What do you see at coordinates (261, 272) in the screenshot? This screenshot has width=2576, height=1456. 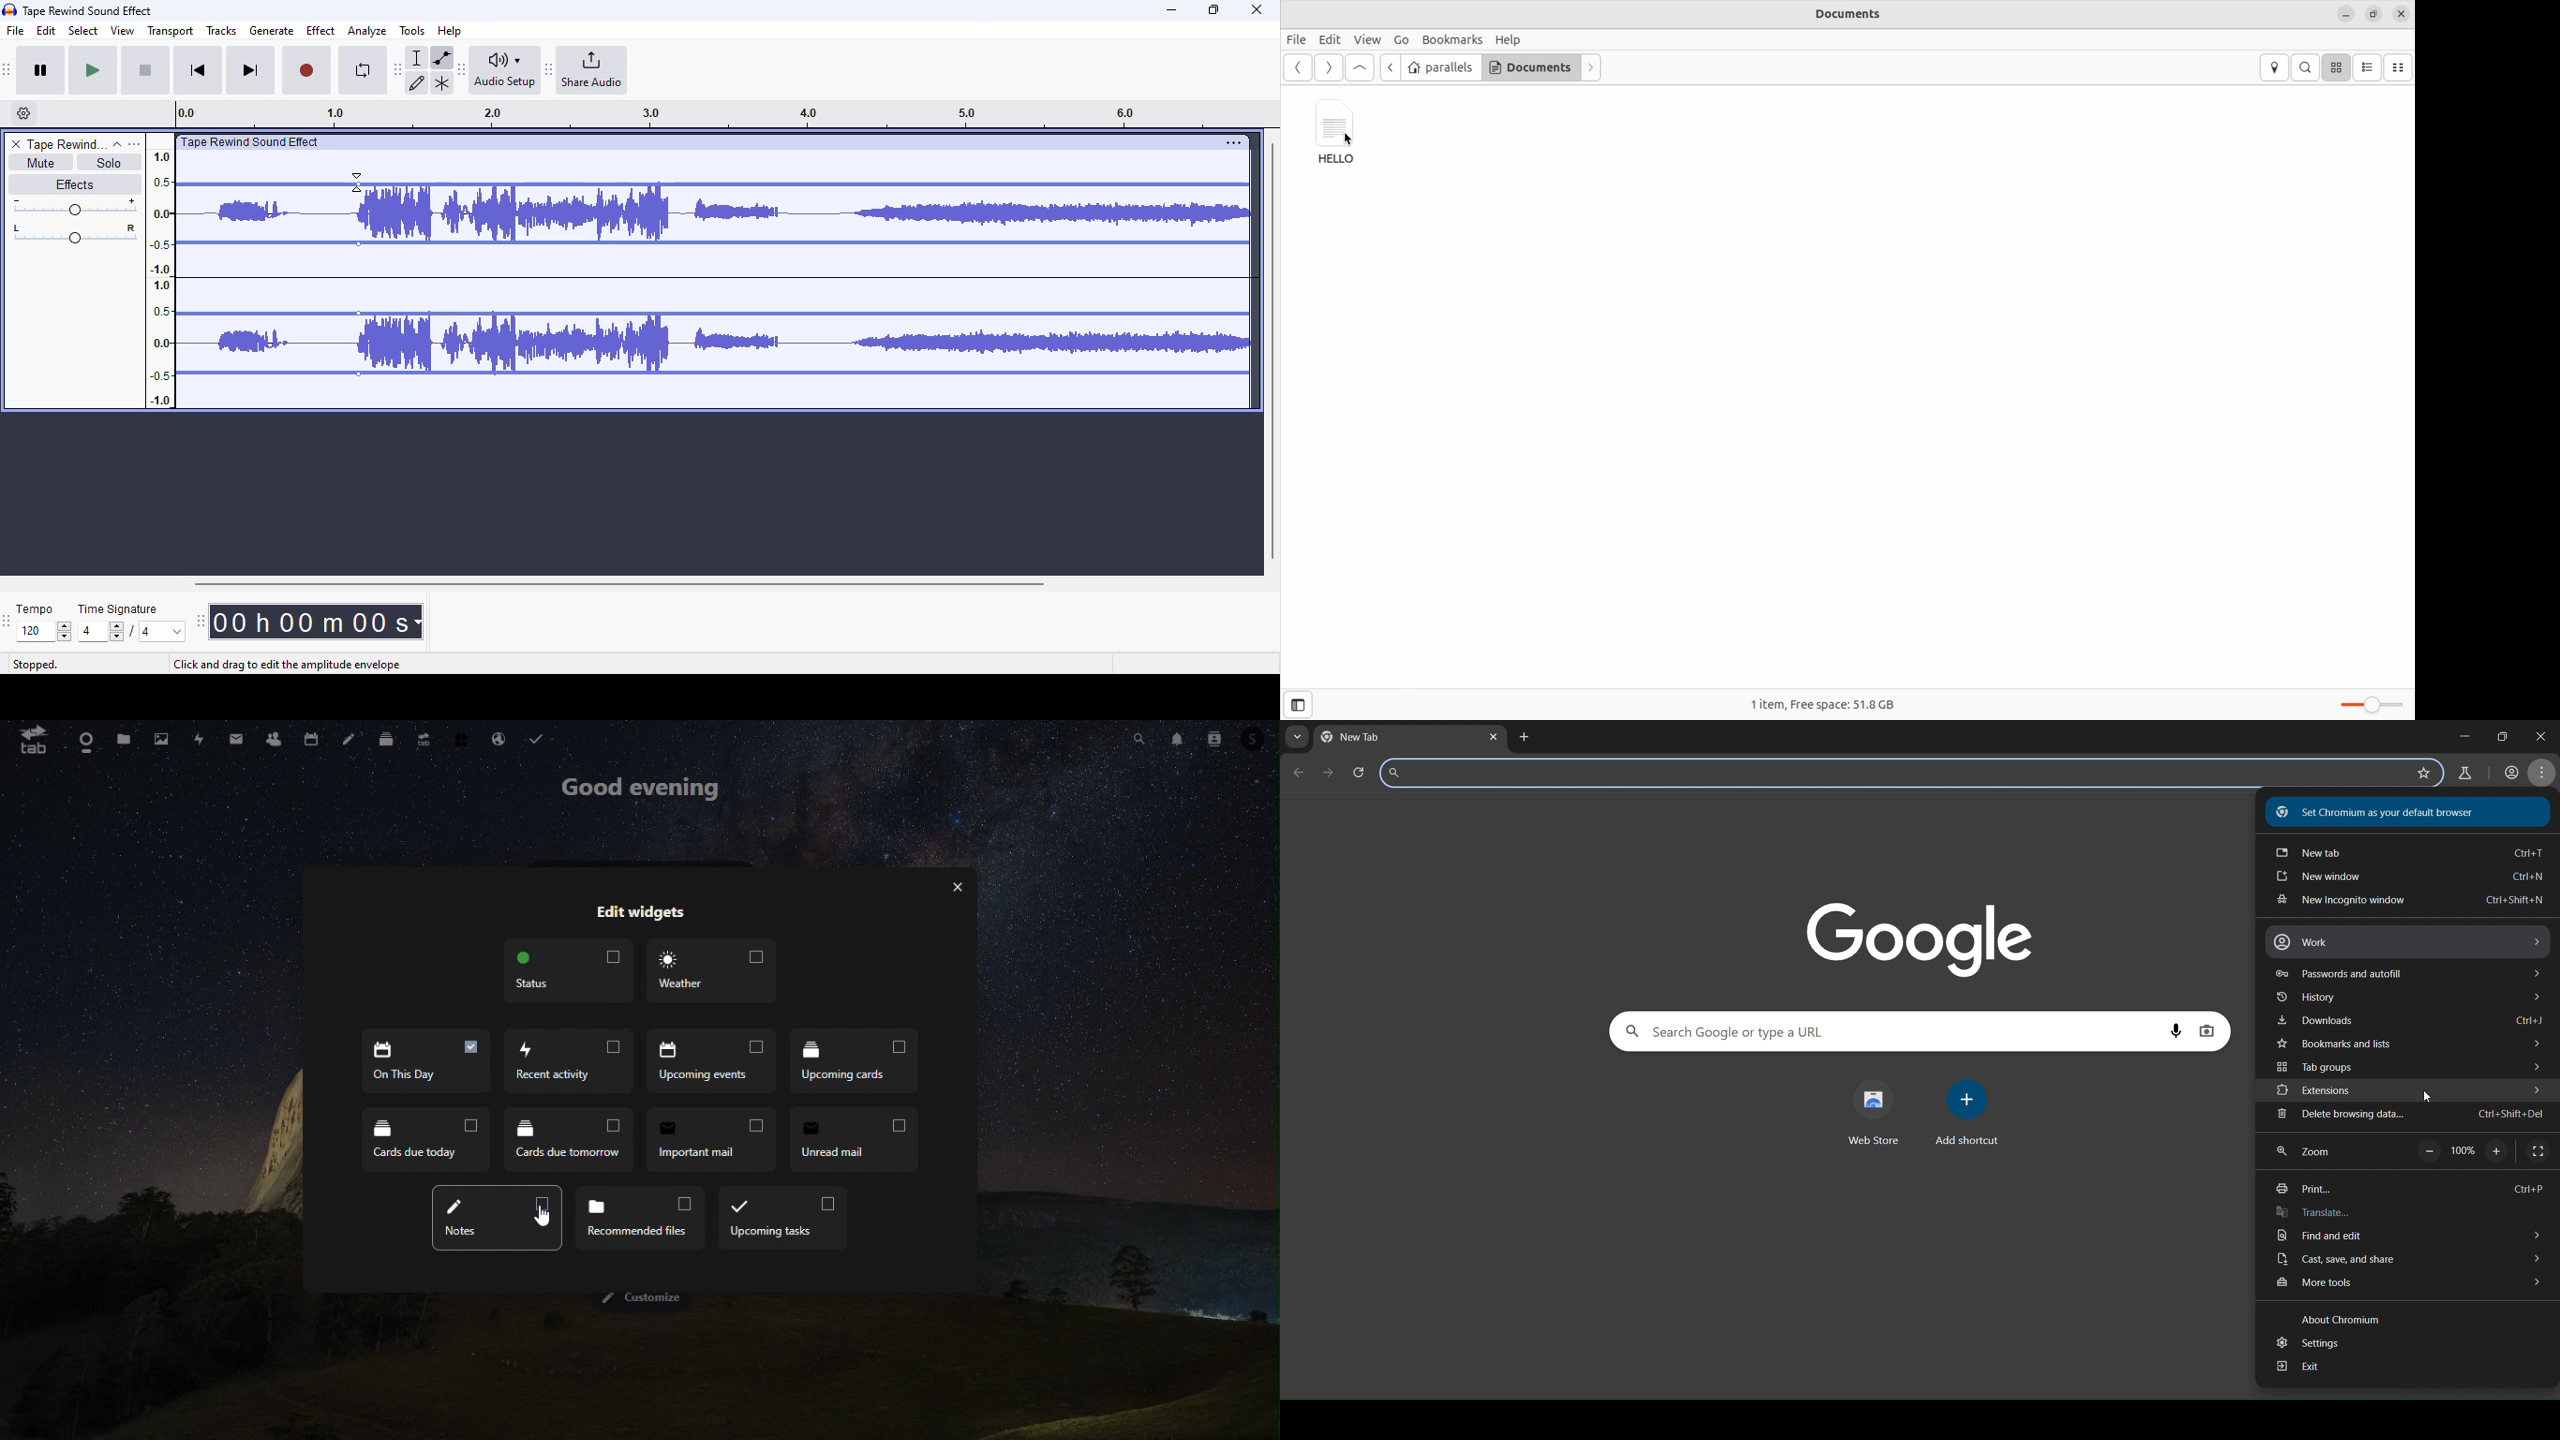 I see `Volume of the track reduced` at bounding box center [261, 272].